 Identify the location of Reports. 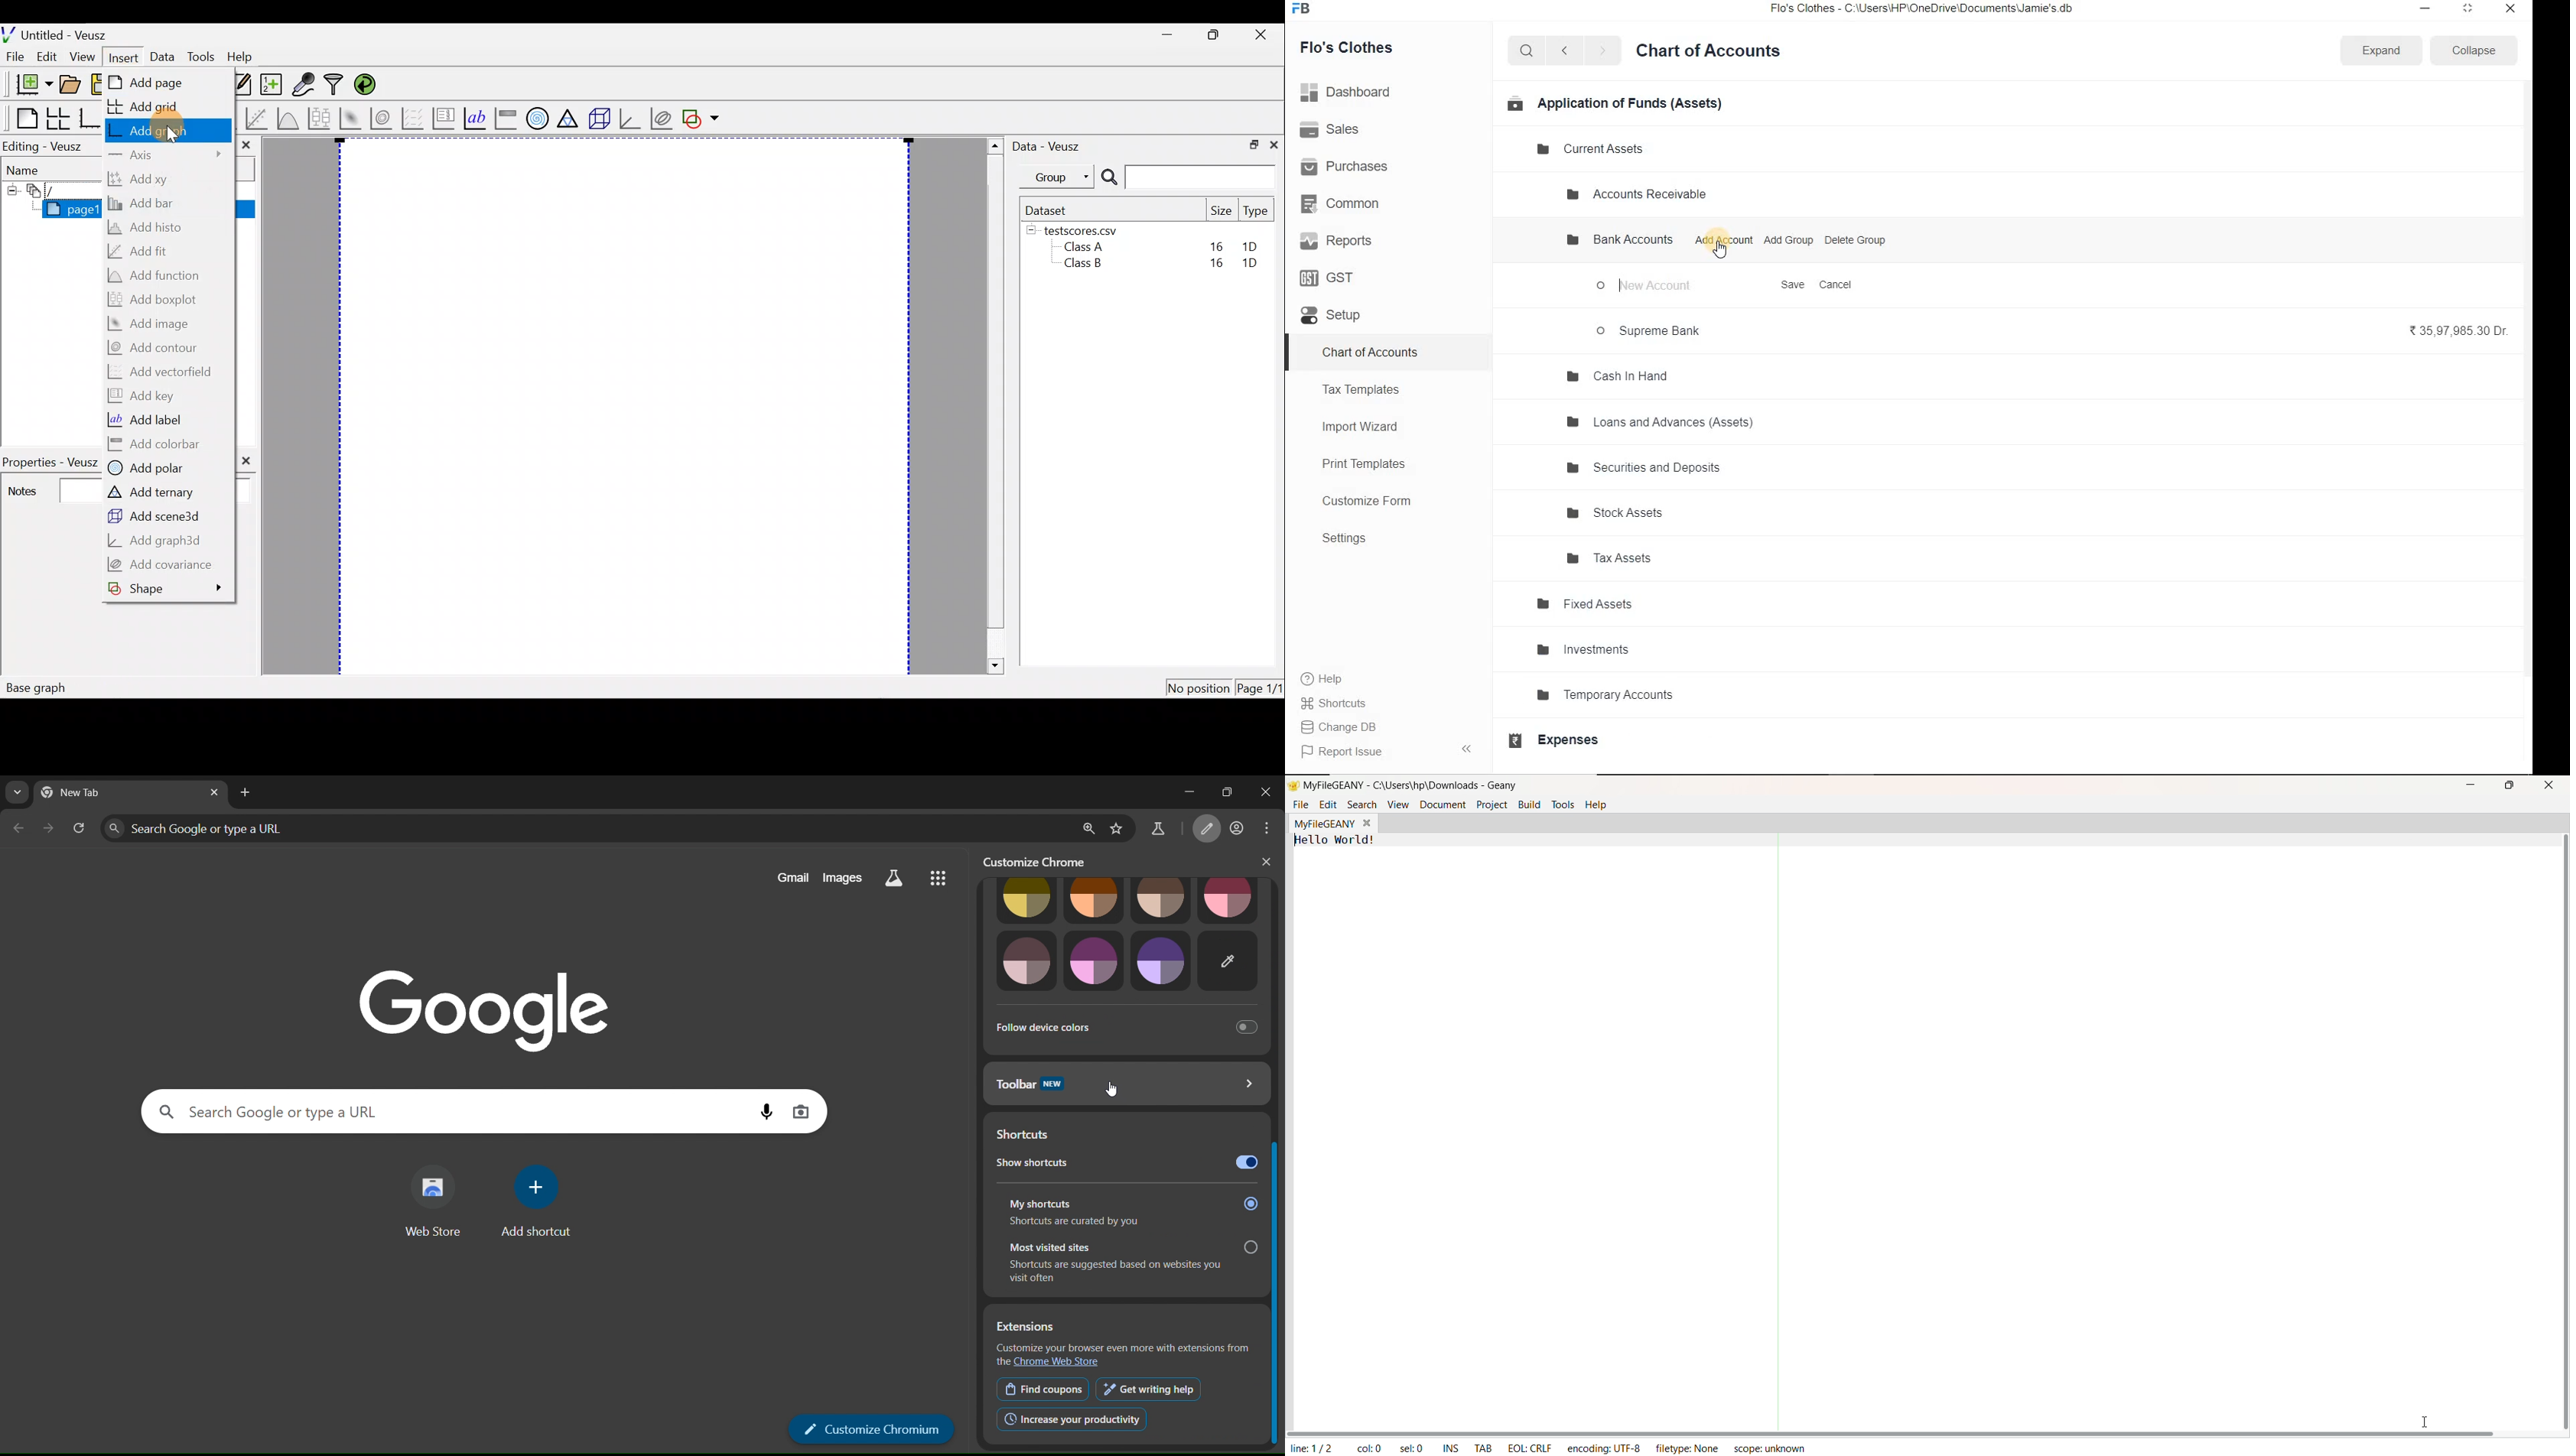
(1337, 241).